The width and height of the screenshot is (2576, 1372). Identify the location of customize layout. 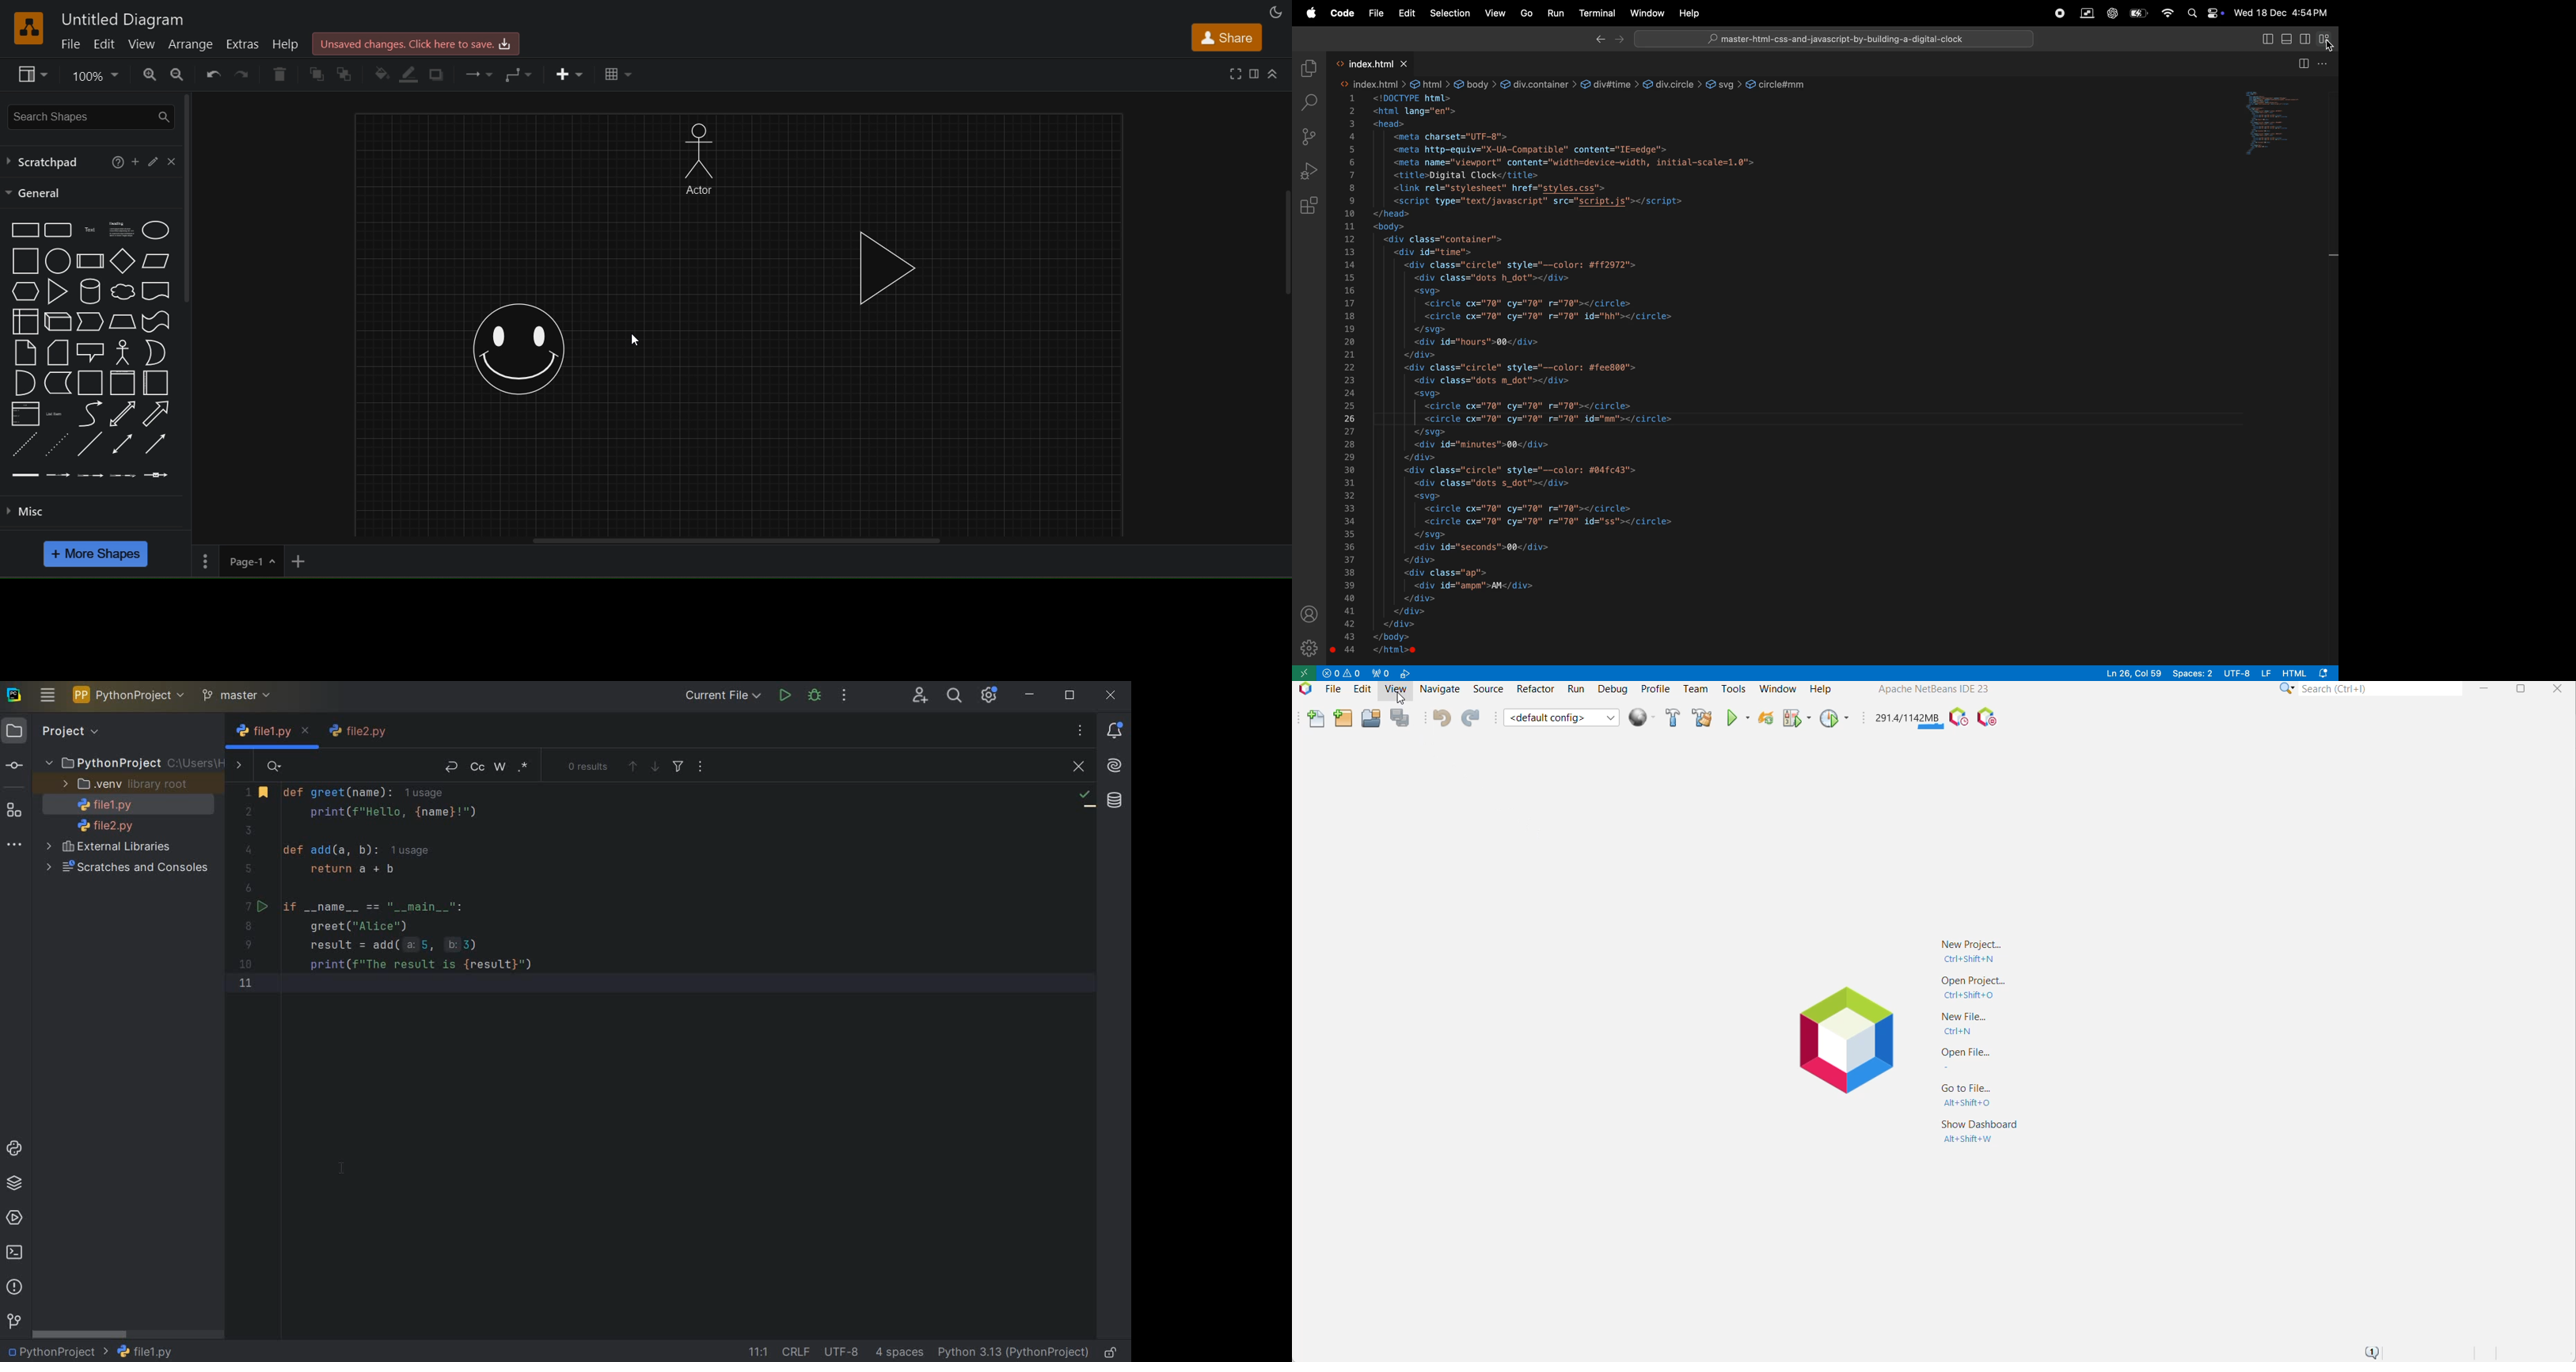
(2325, 39).